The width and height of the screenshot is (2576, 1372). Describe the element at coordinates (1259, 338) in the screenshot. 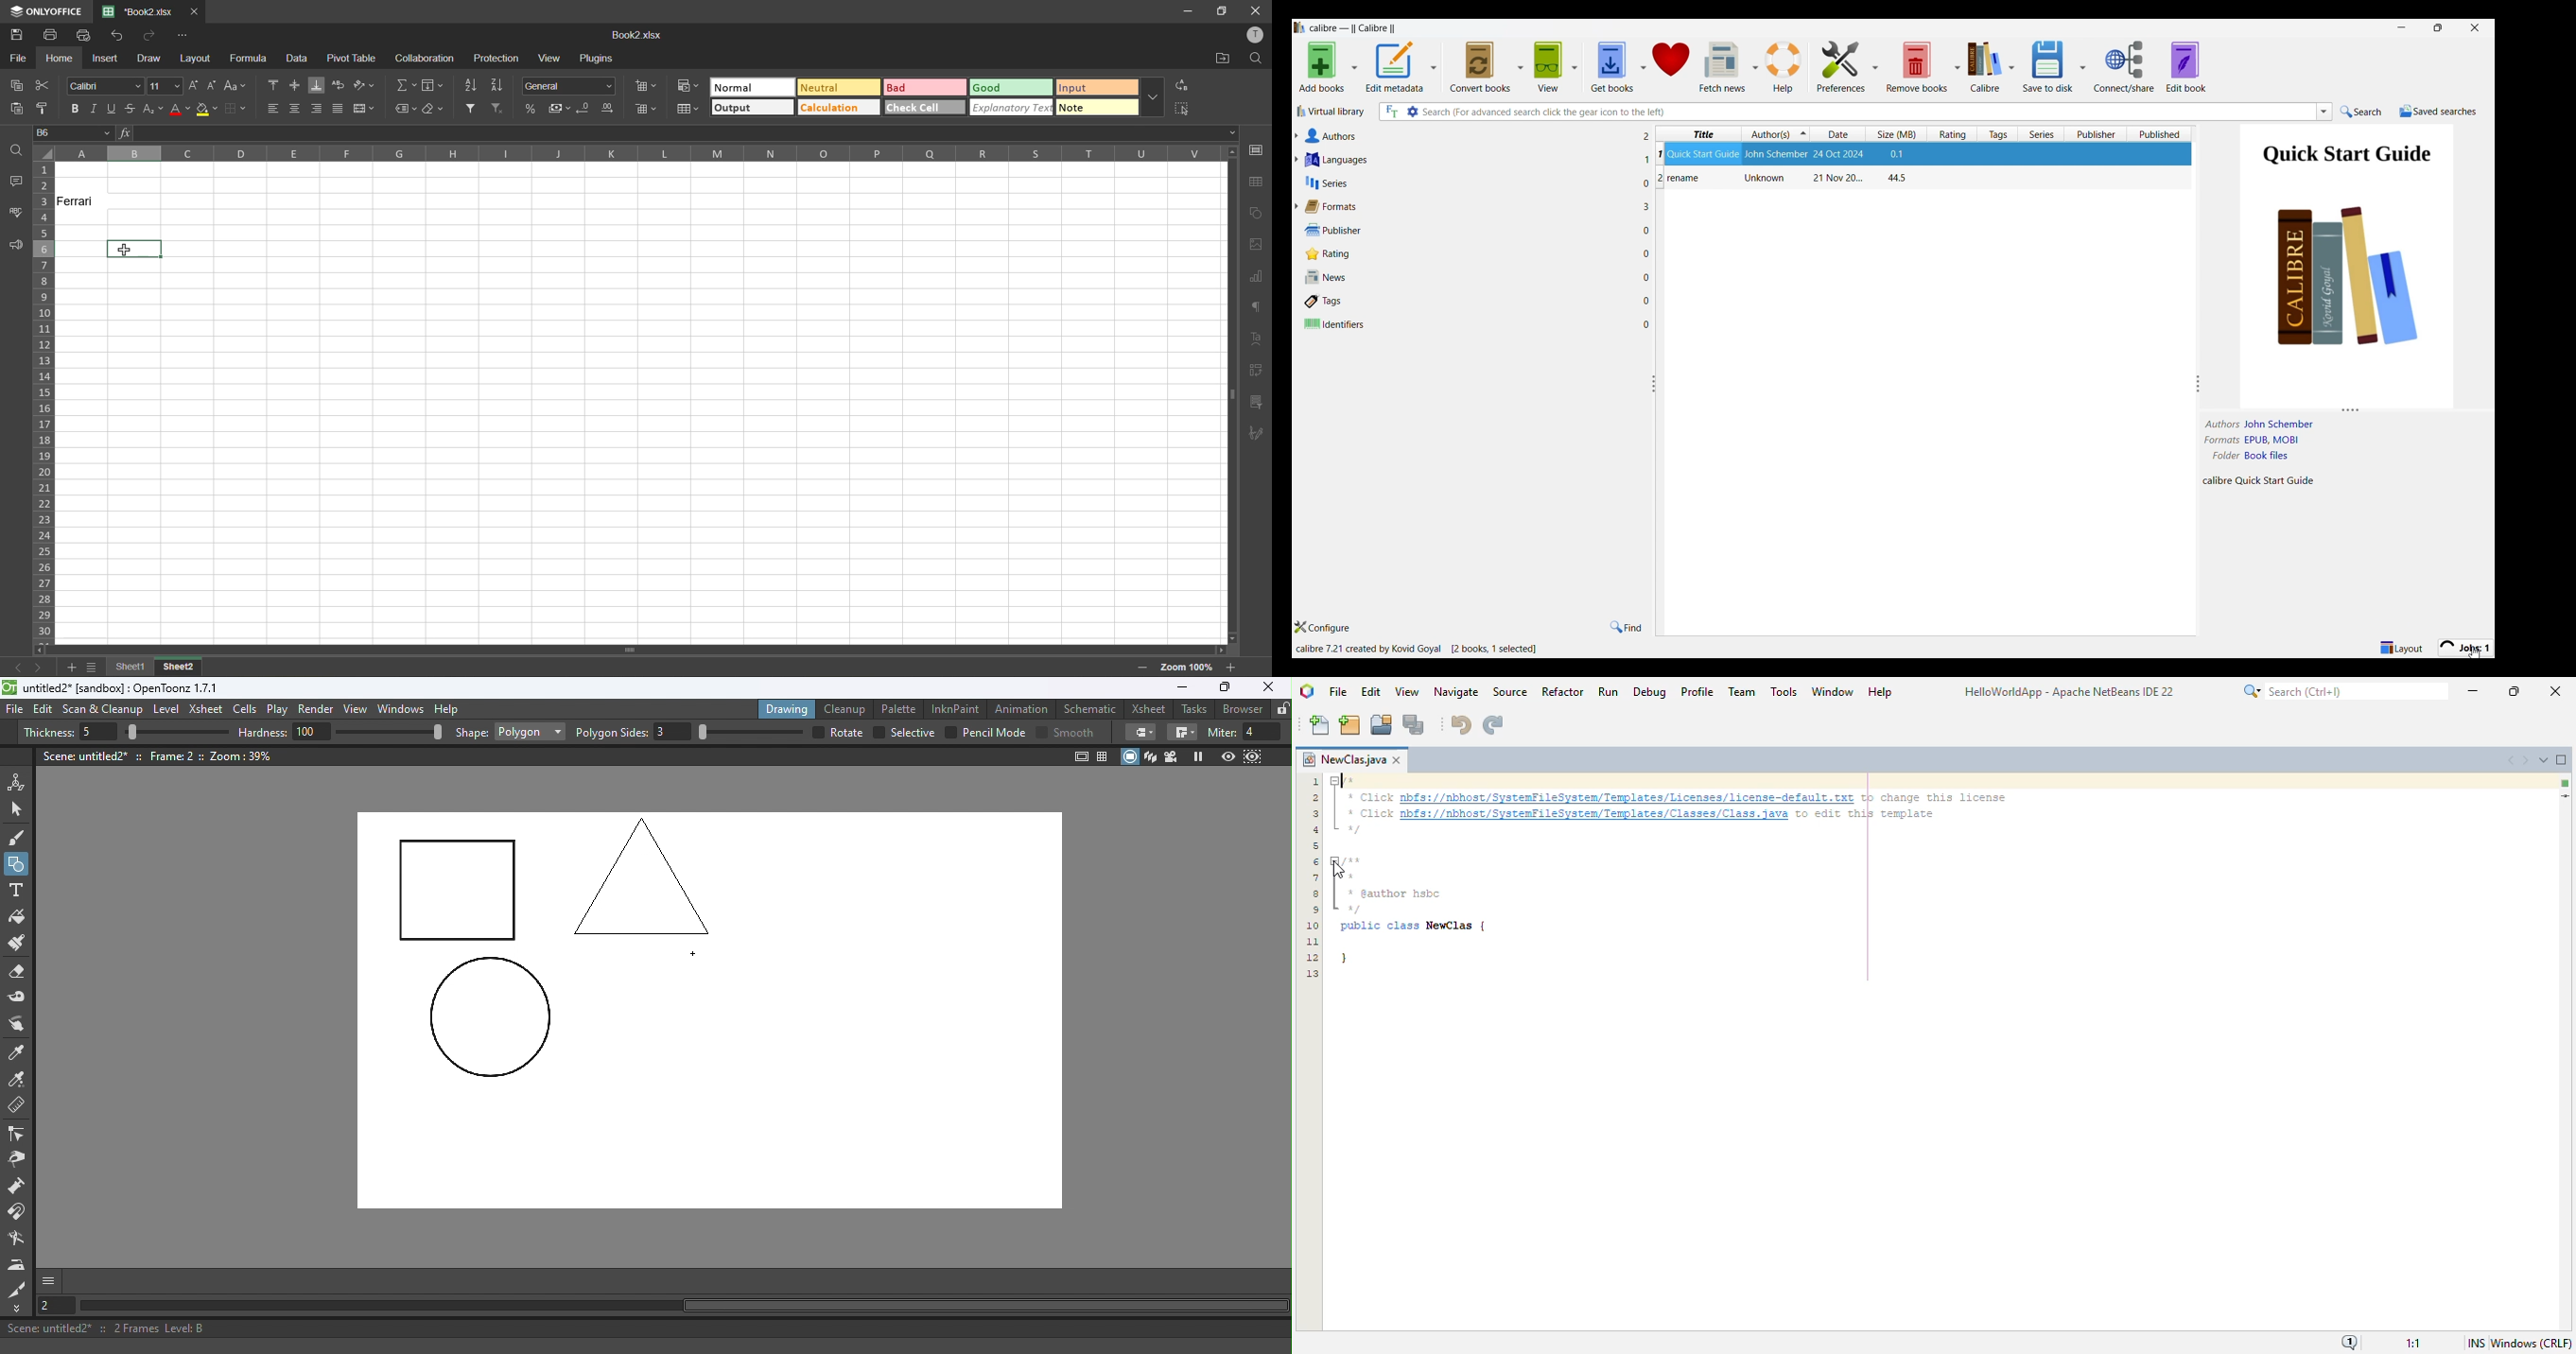

I see `text` at that location.